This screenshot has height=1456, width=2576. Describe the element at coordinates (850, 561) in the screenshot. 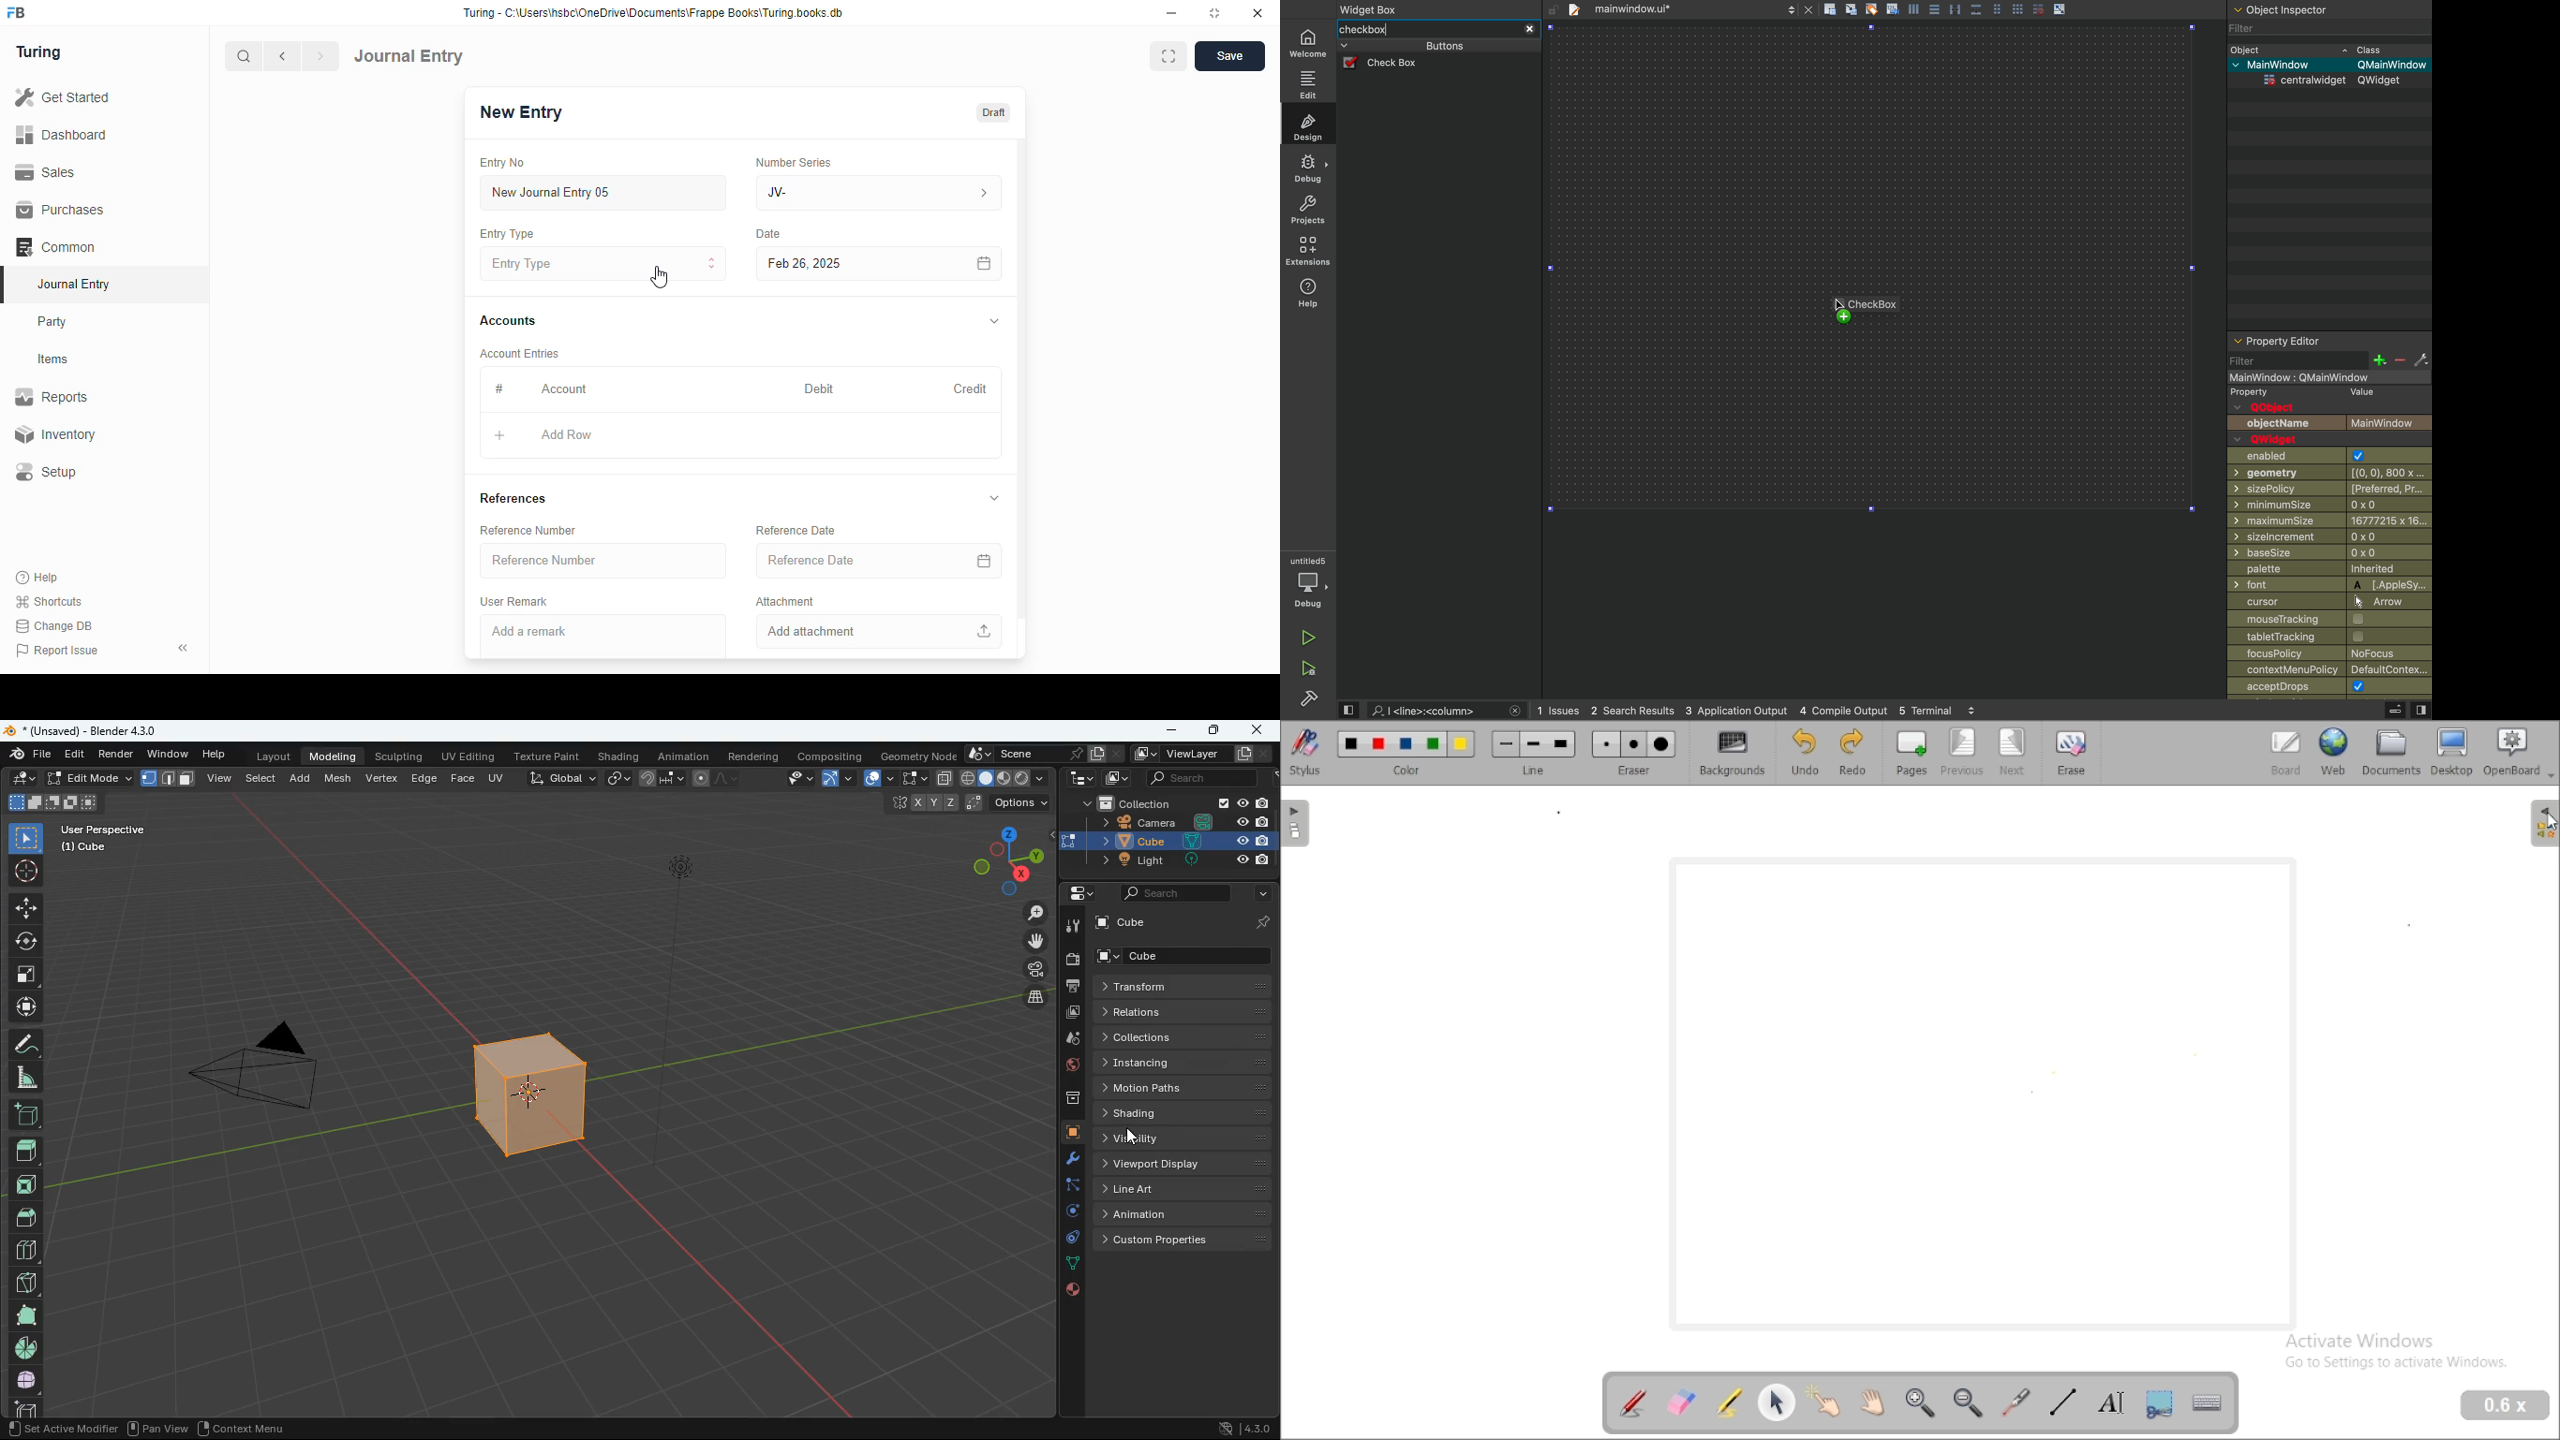

I see `reference date` at that location.